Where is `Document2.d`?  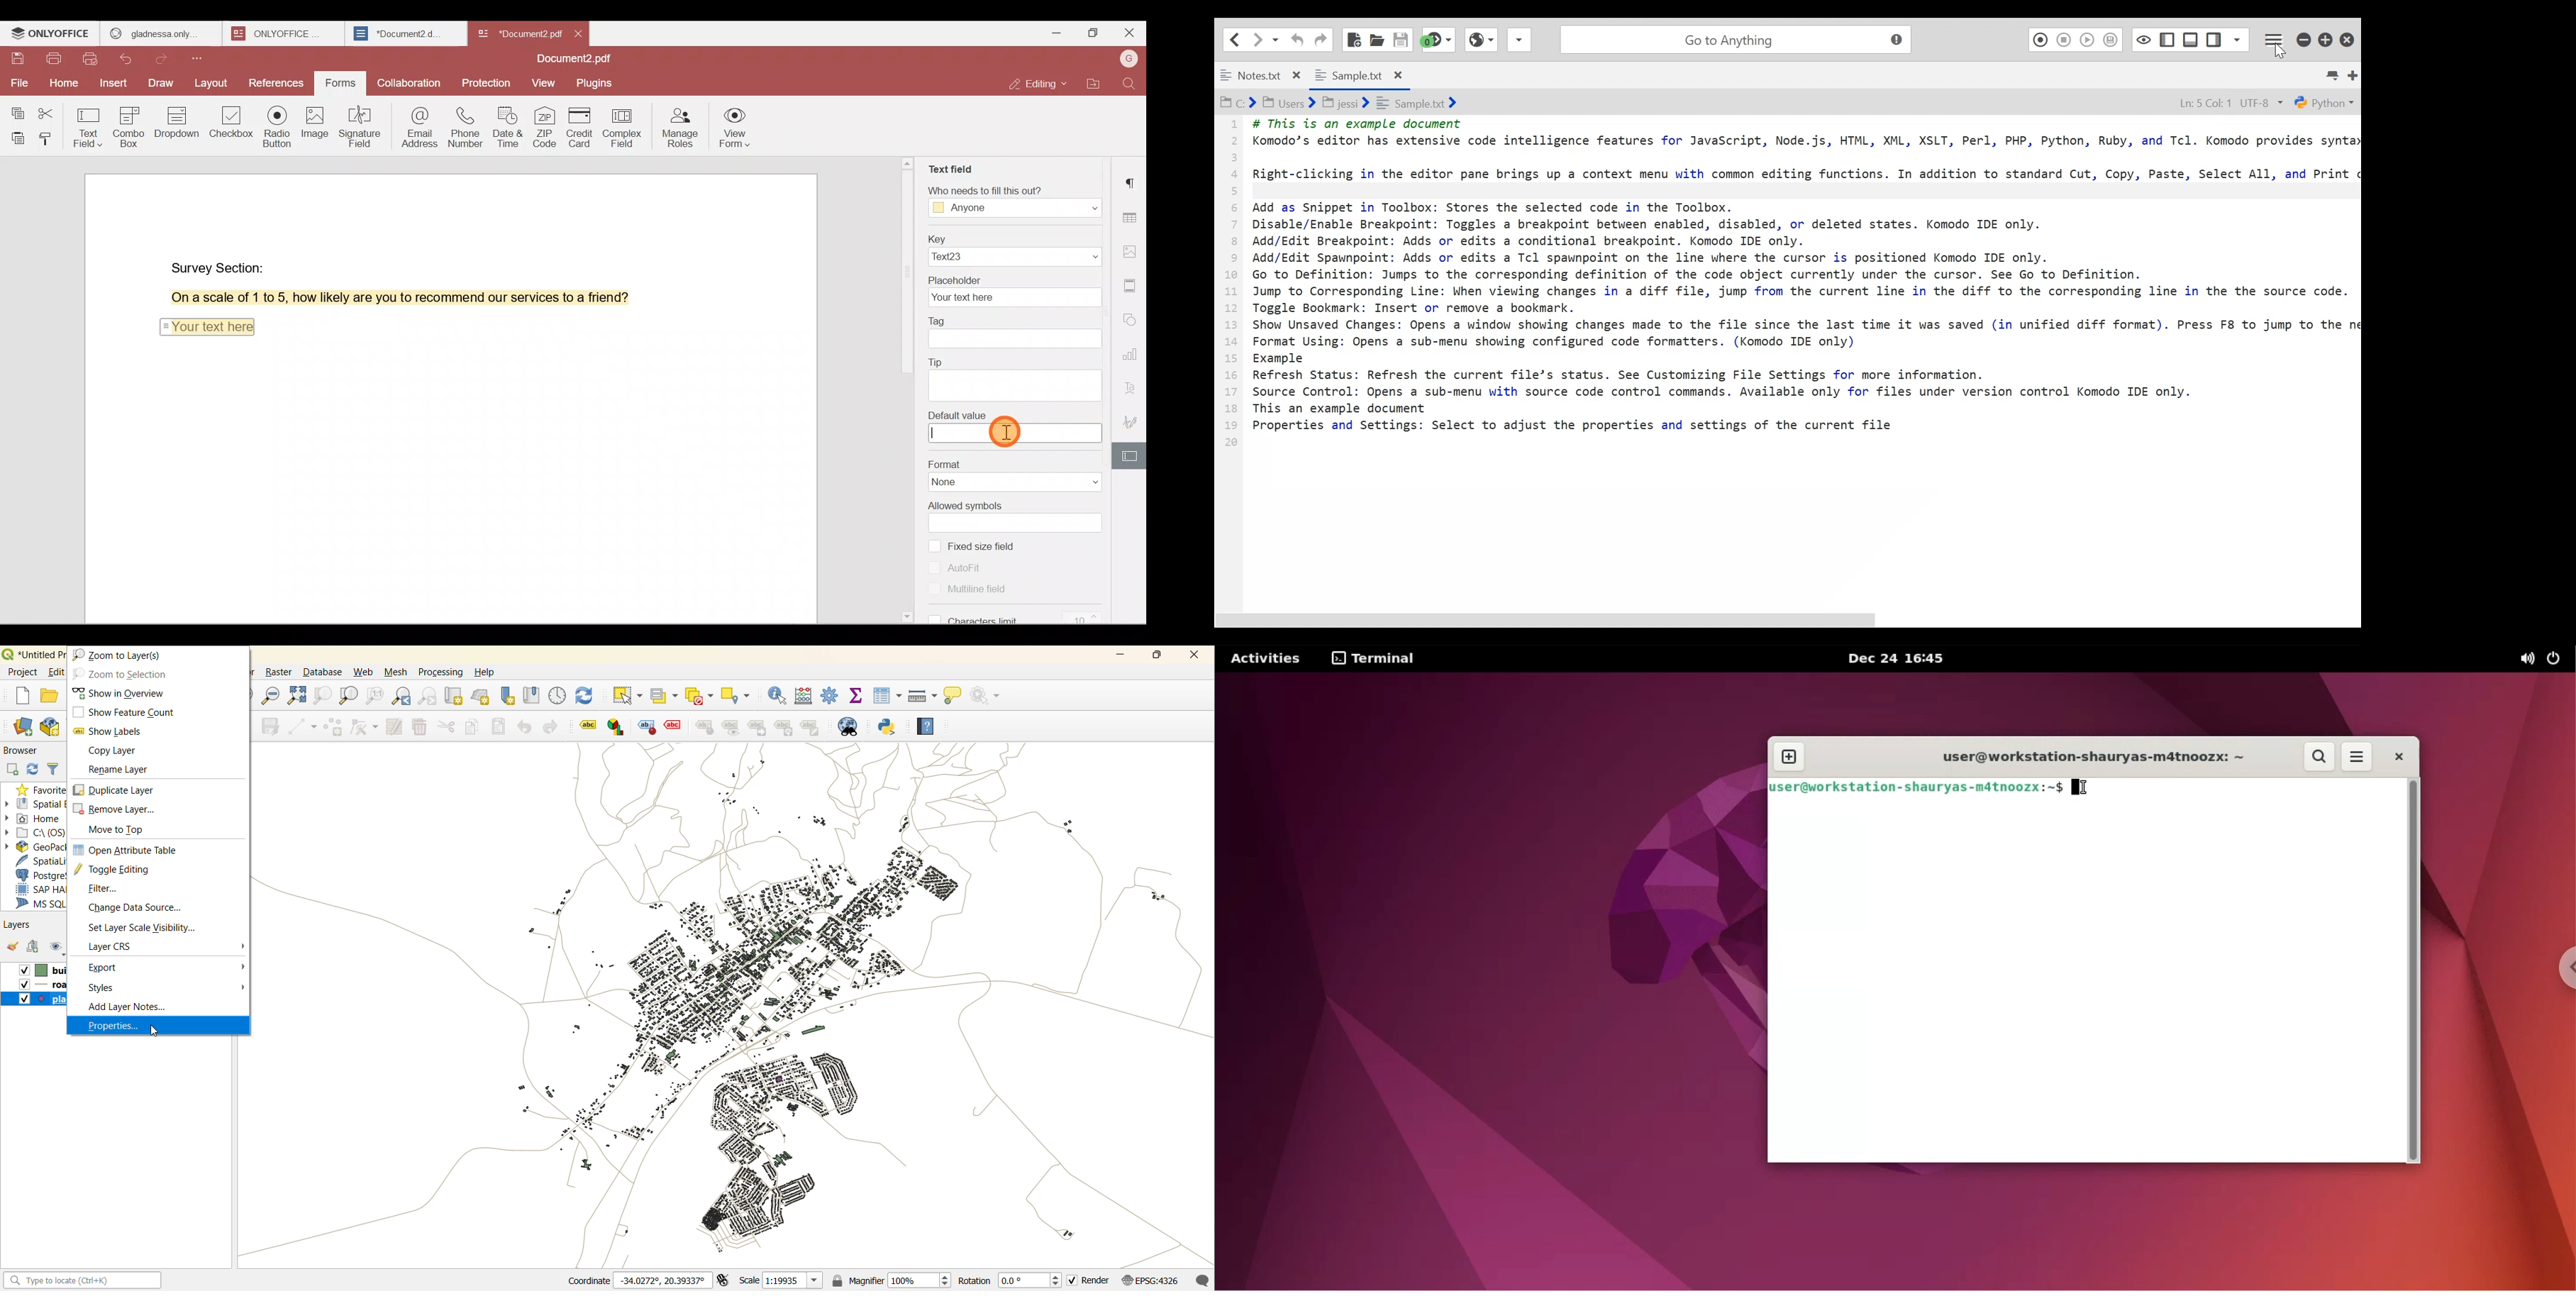
Document2.d is located at coordinates (405, 34).